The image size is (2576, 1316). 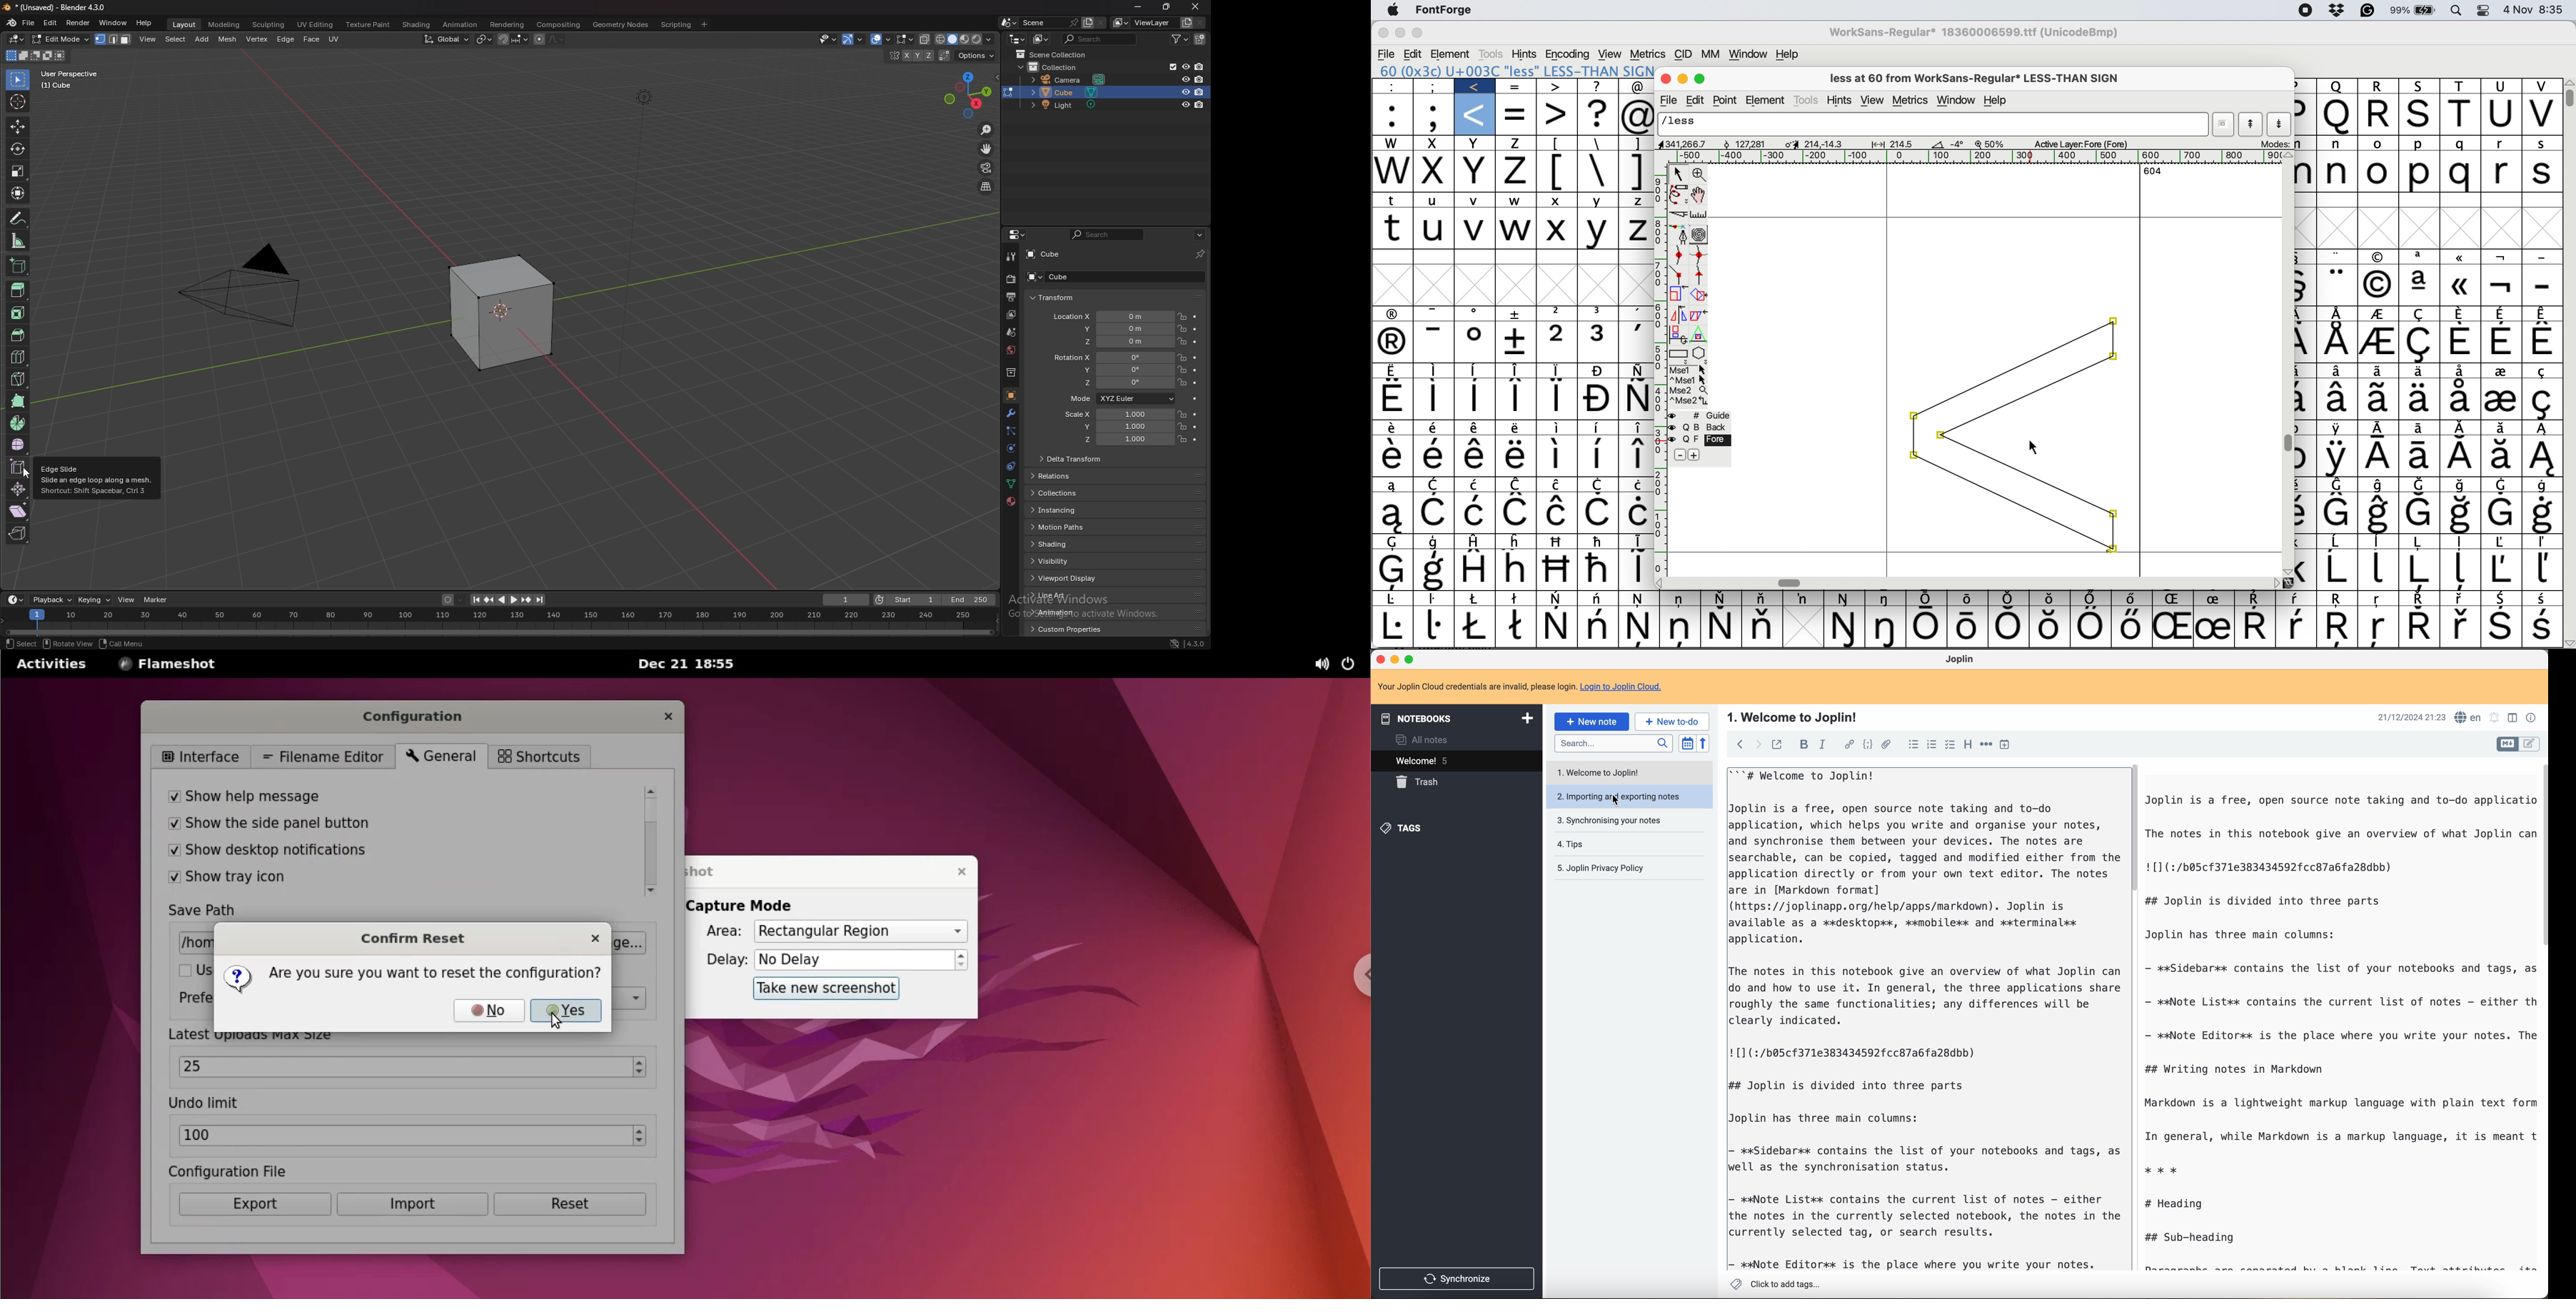 I want to click on toggle editor layout, so click(x=2507, y=744).